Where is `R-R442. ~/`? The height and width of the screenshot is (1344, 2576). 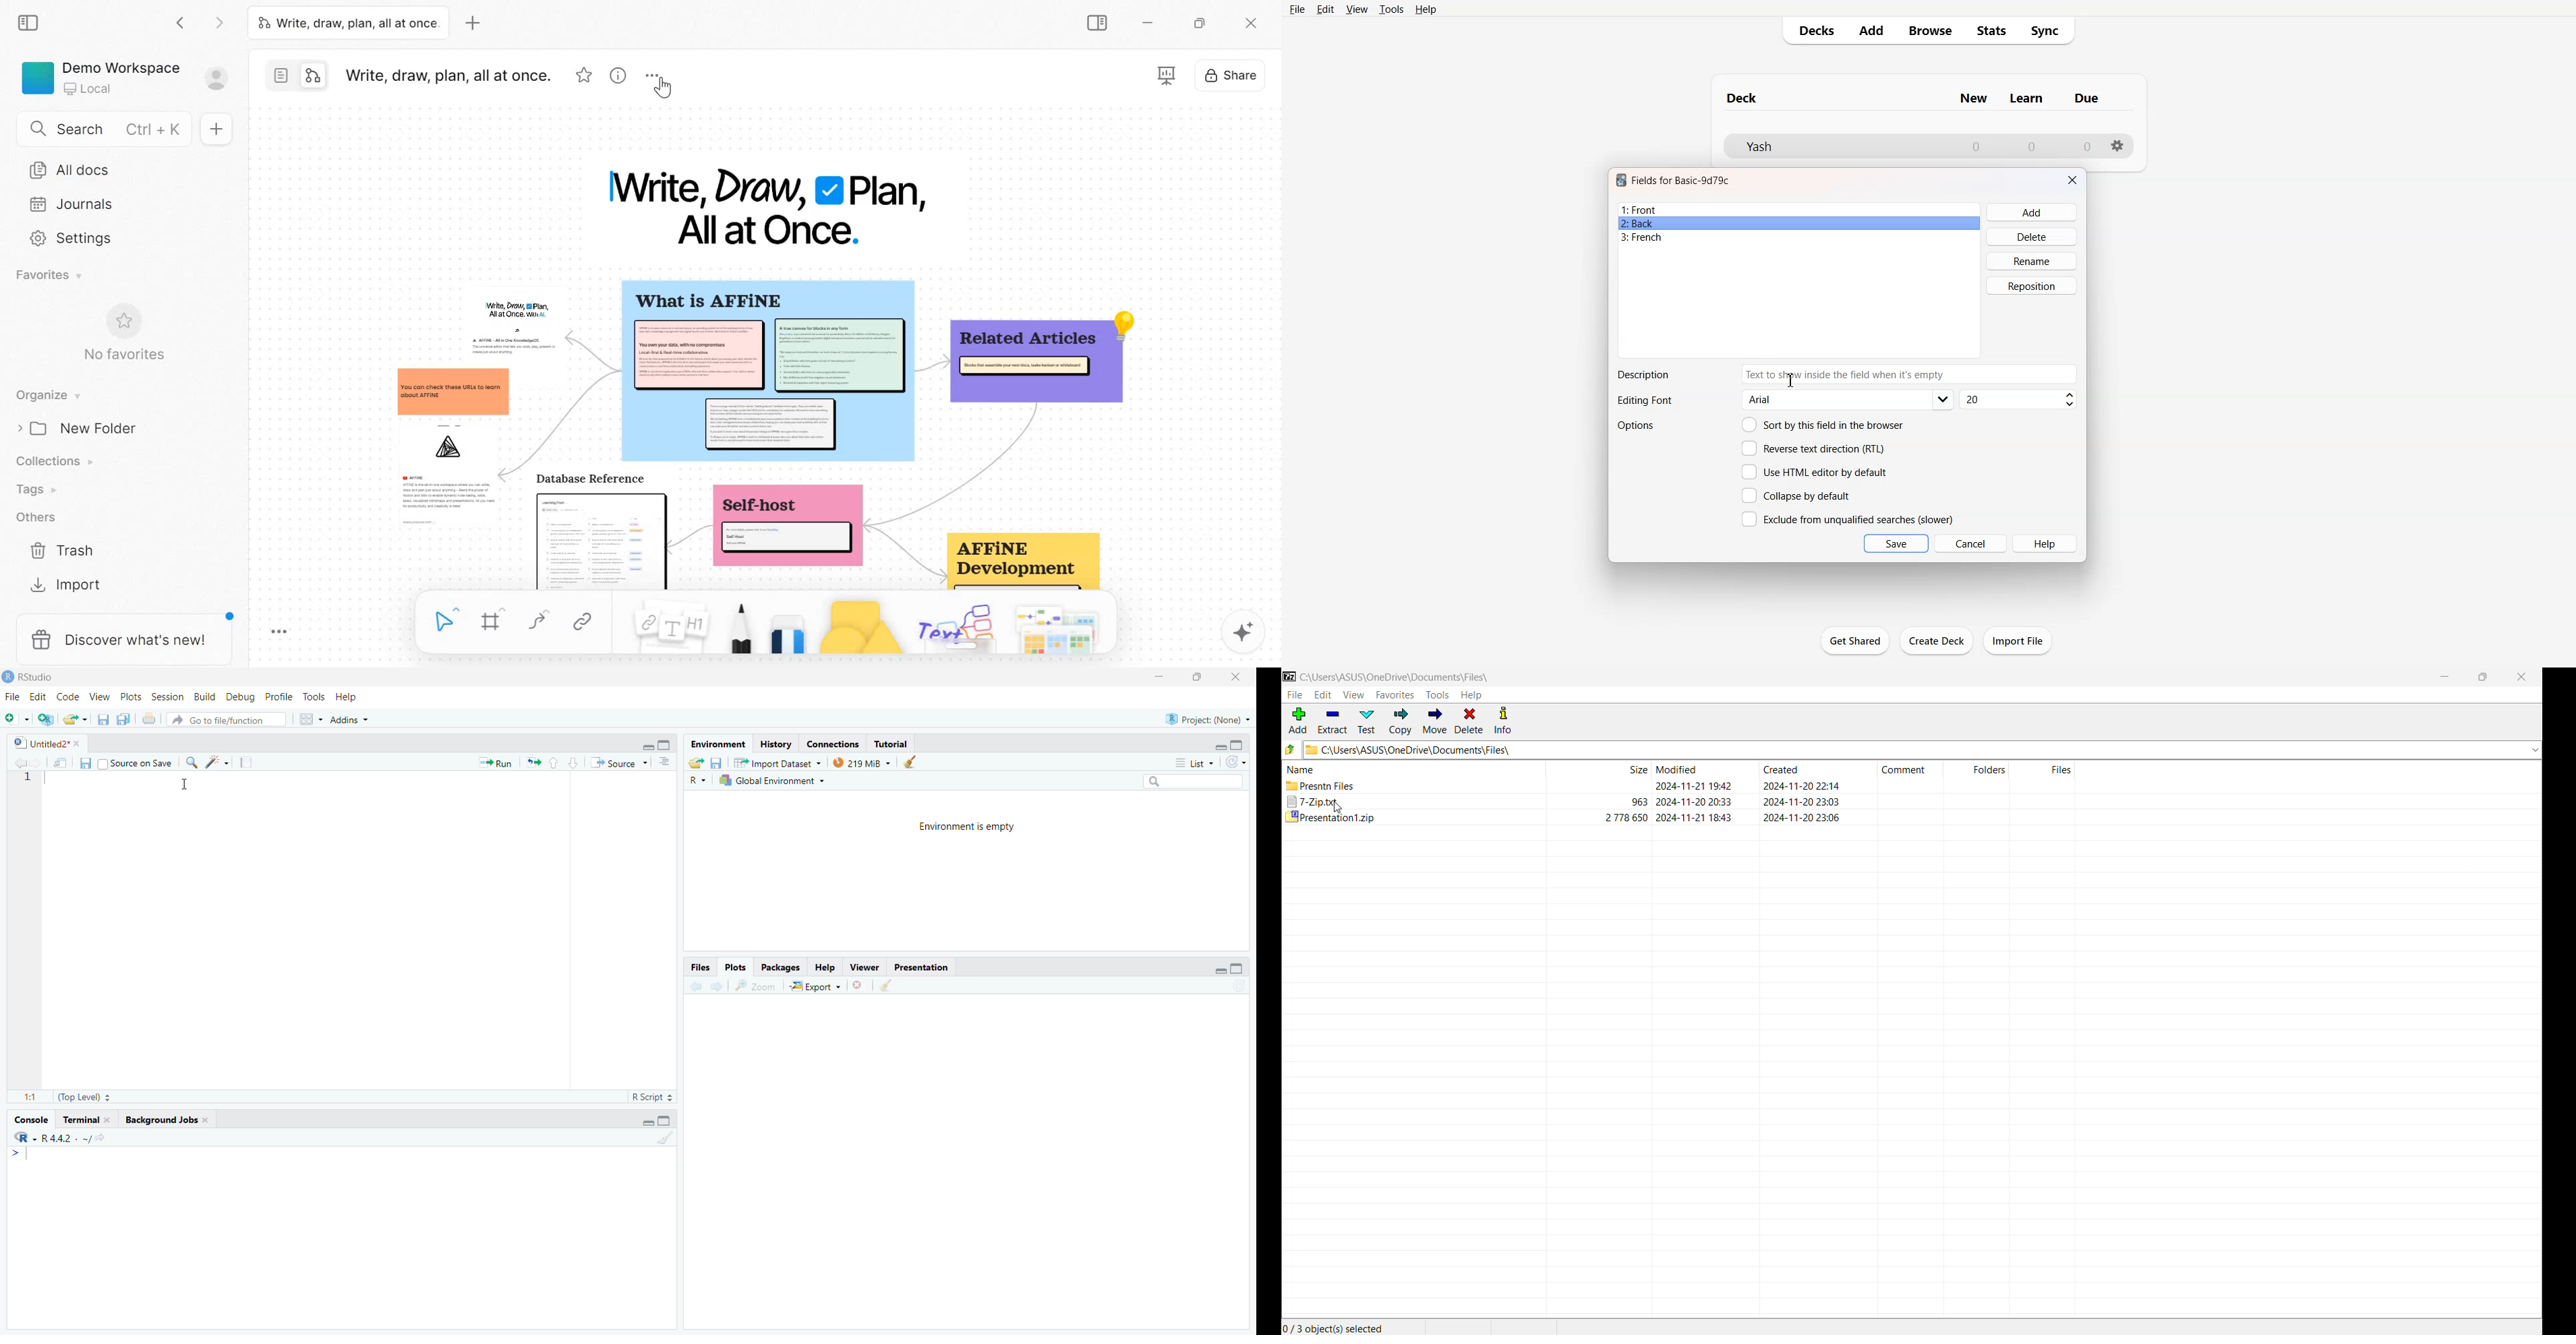
R-R442. ~/ is located at coordinates (59, 1138).